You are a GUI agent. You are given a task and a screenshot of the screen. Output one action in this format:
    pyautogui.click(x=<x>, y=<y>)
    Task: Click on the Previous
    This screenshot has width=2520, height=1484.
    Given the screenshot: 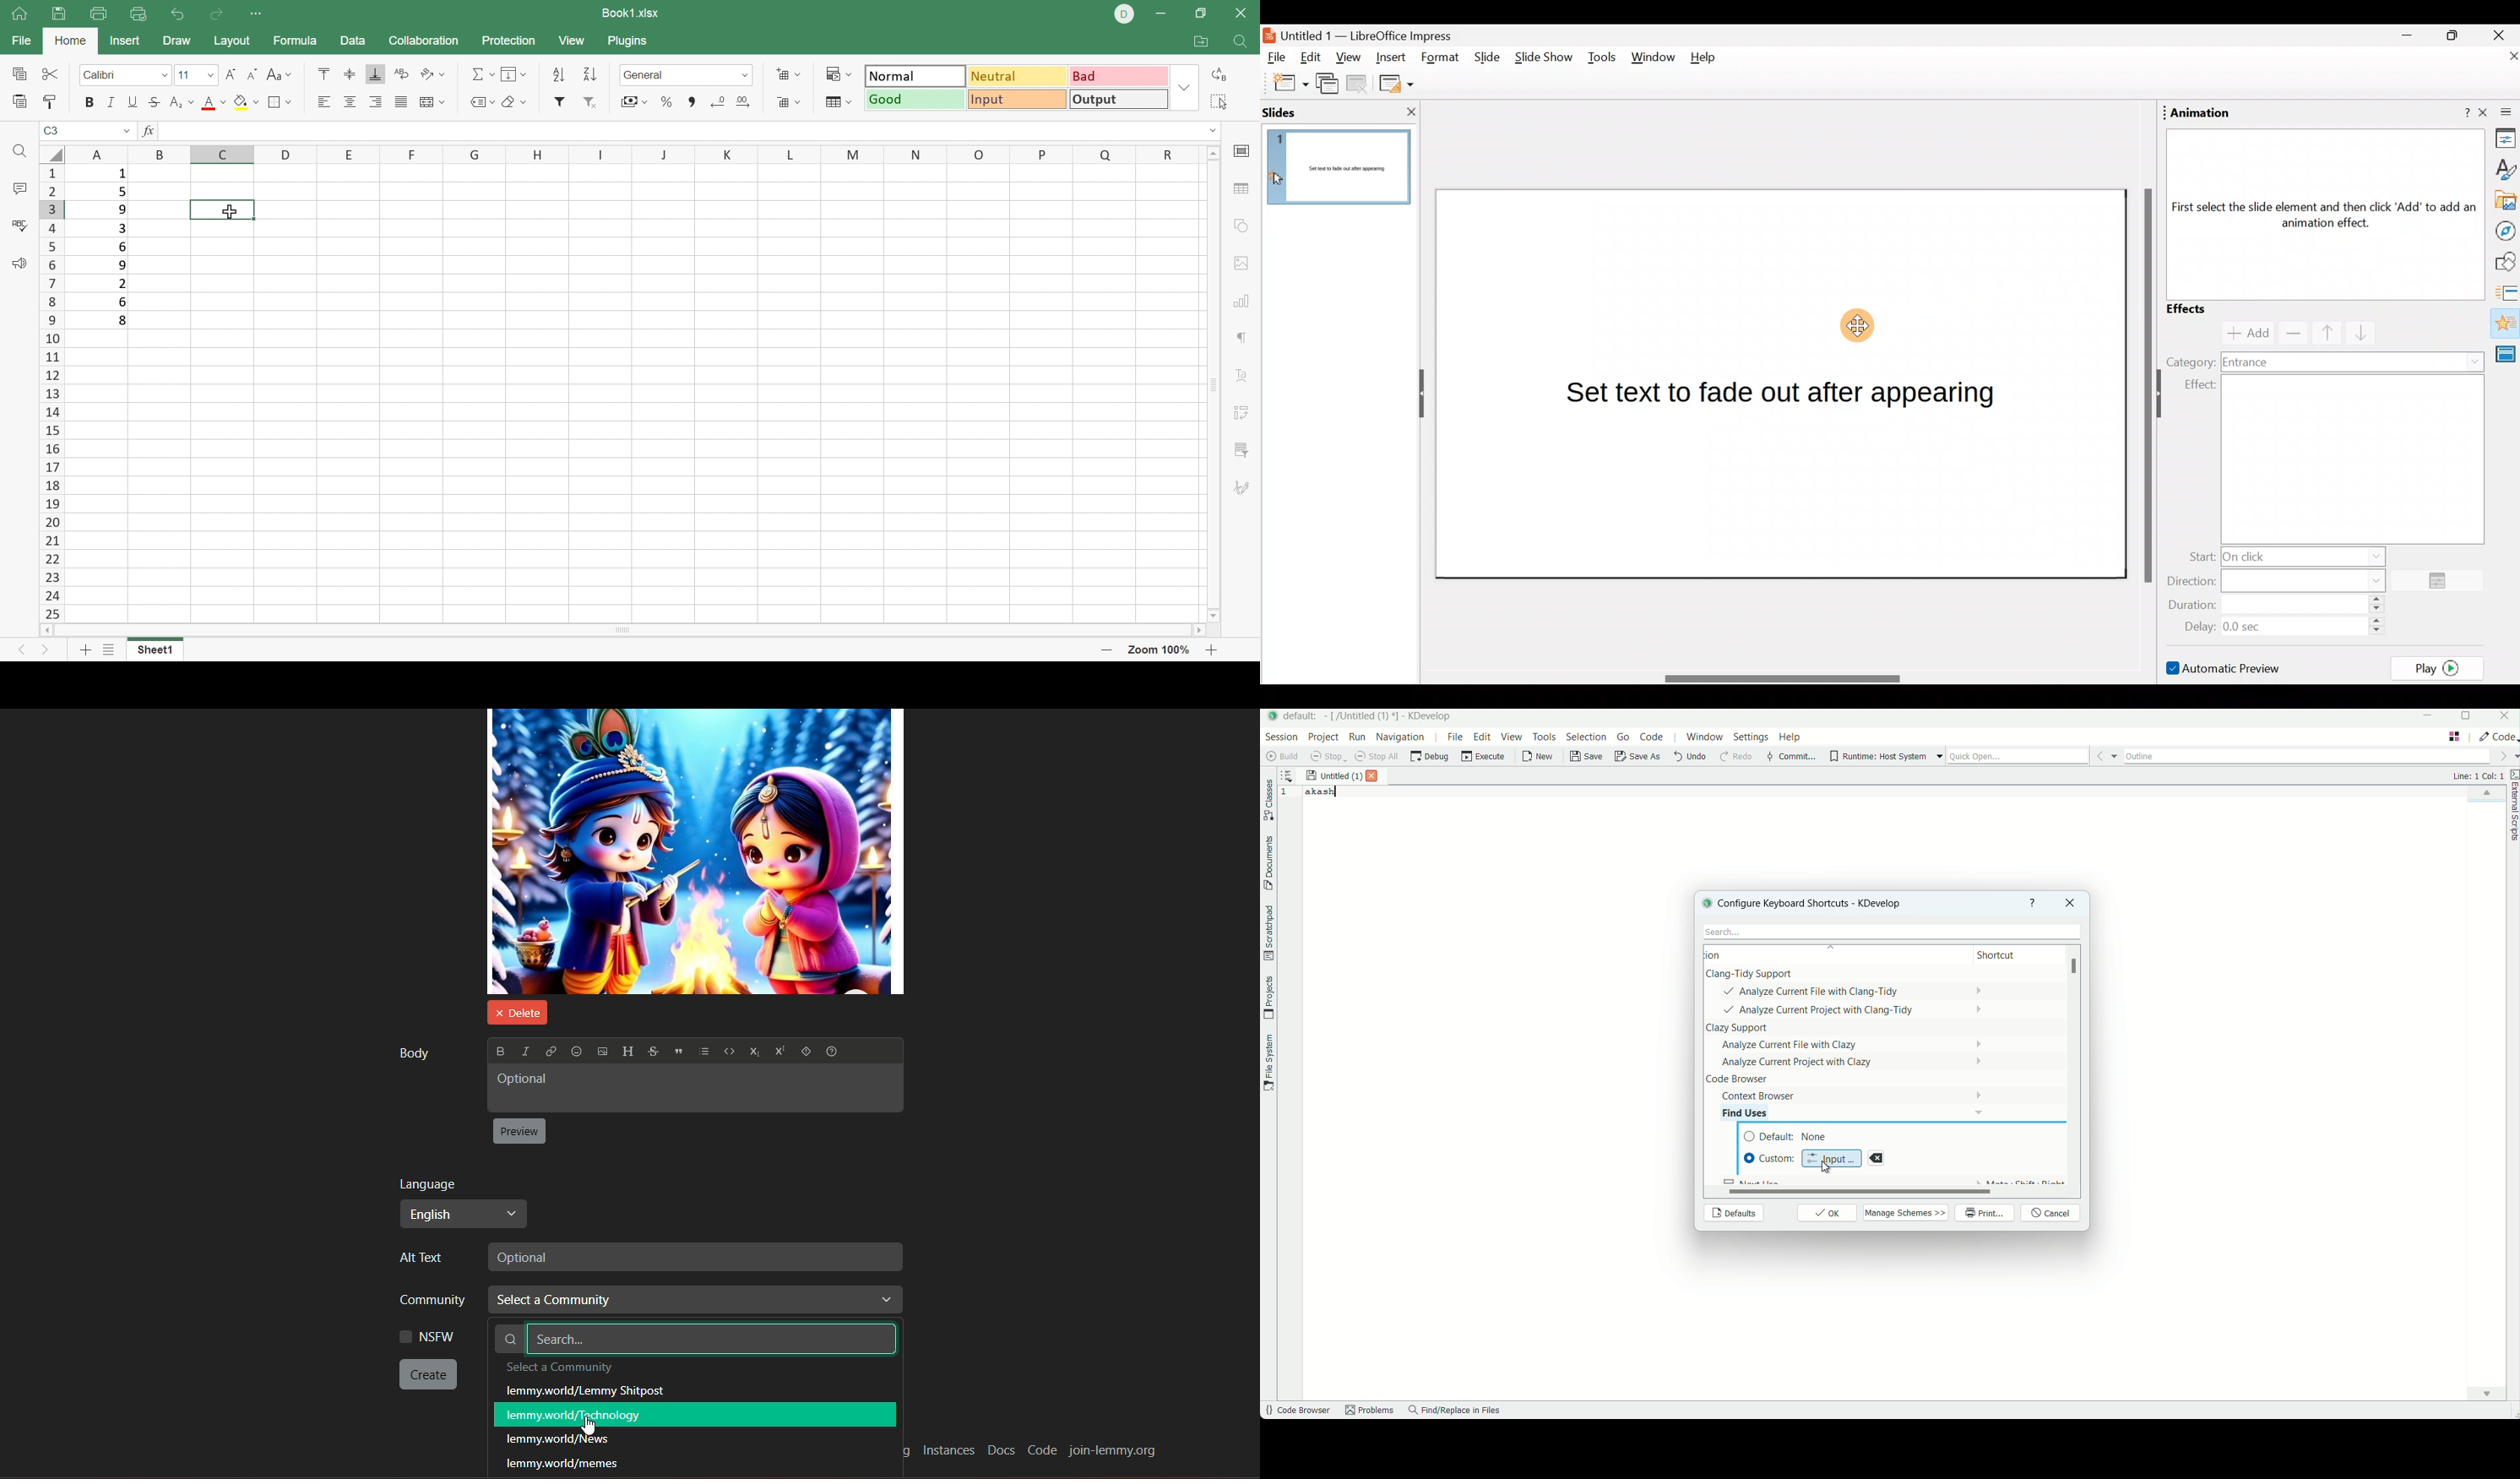 What is the action you would take?
    pyautogui.click(x=17, y=652)
    